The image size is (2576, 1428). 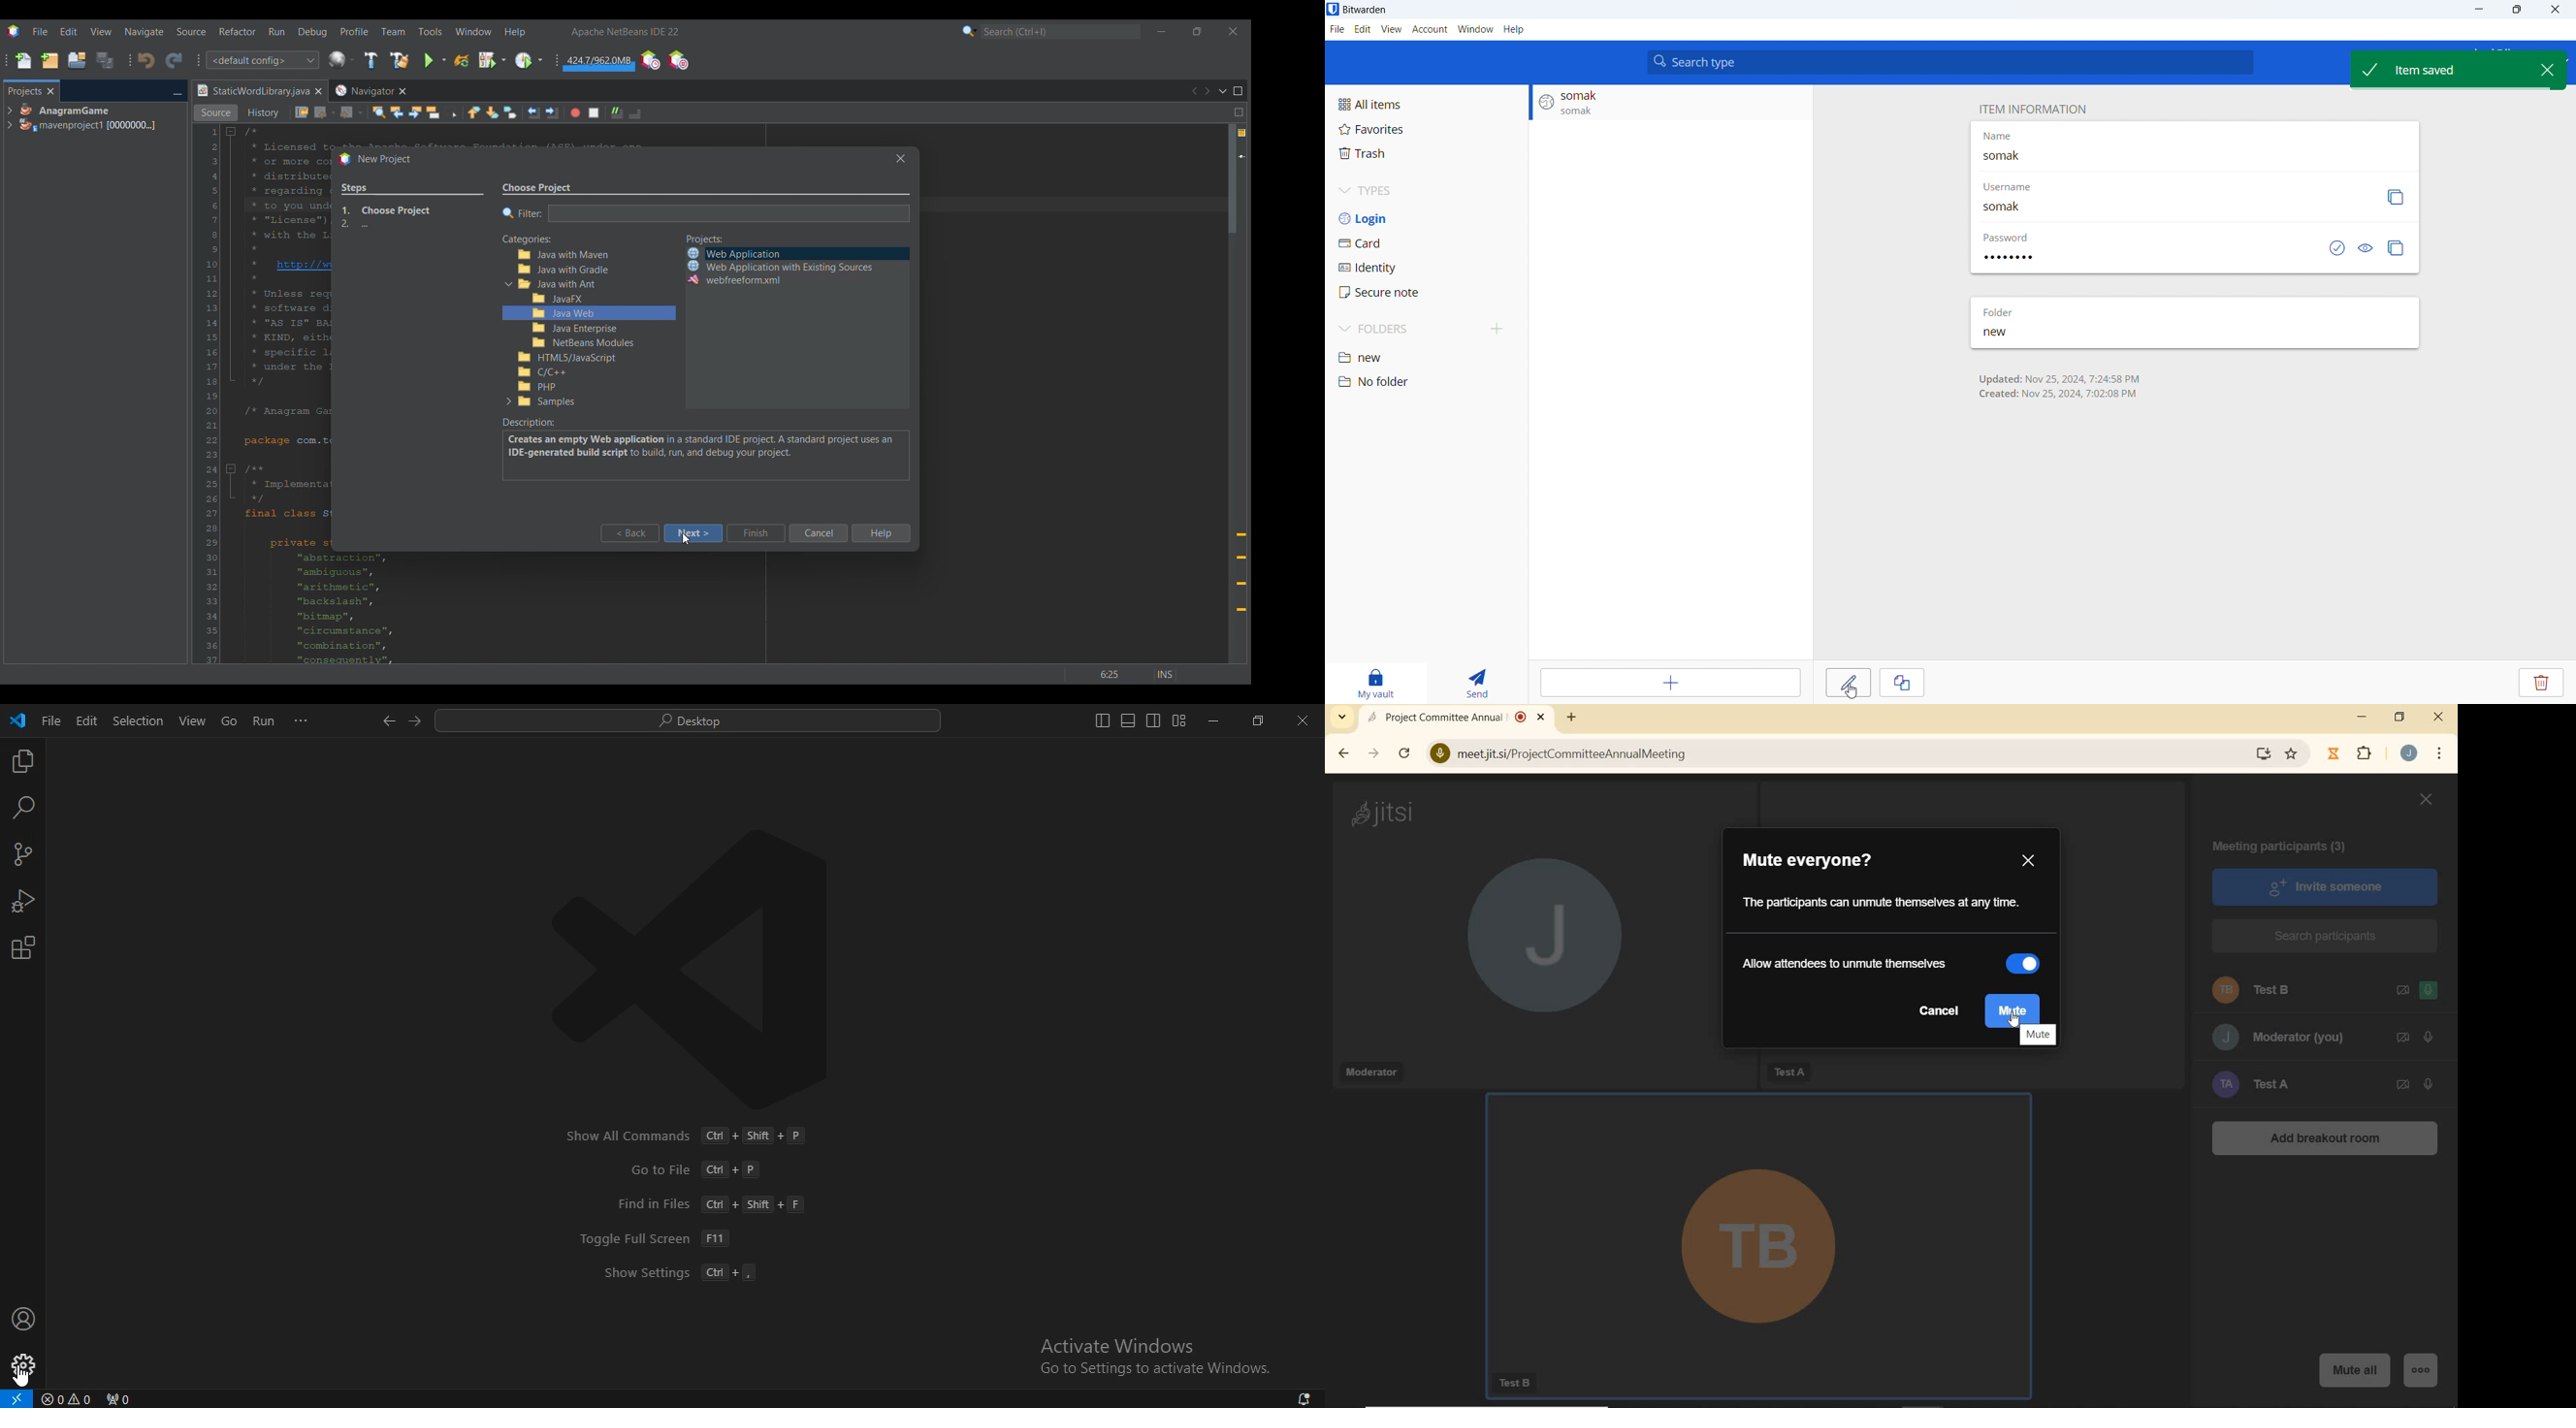 I want to click on close notification, so click(x=2549, y=69).